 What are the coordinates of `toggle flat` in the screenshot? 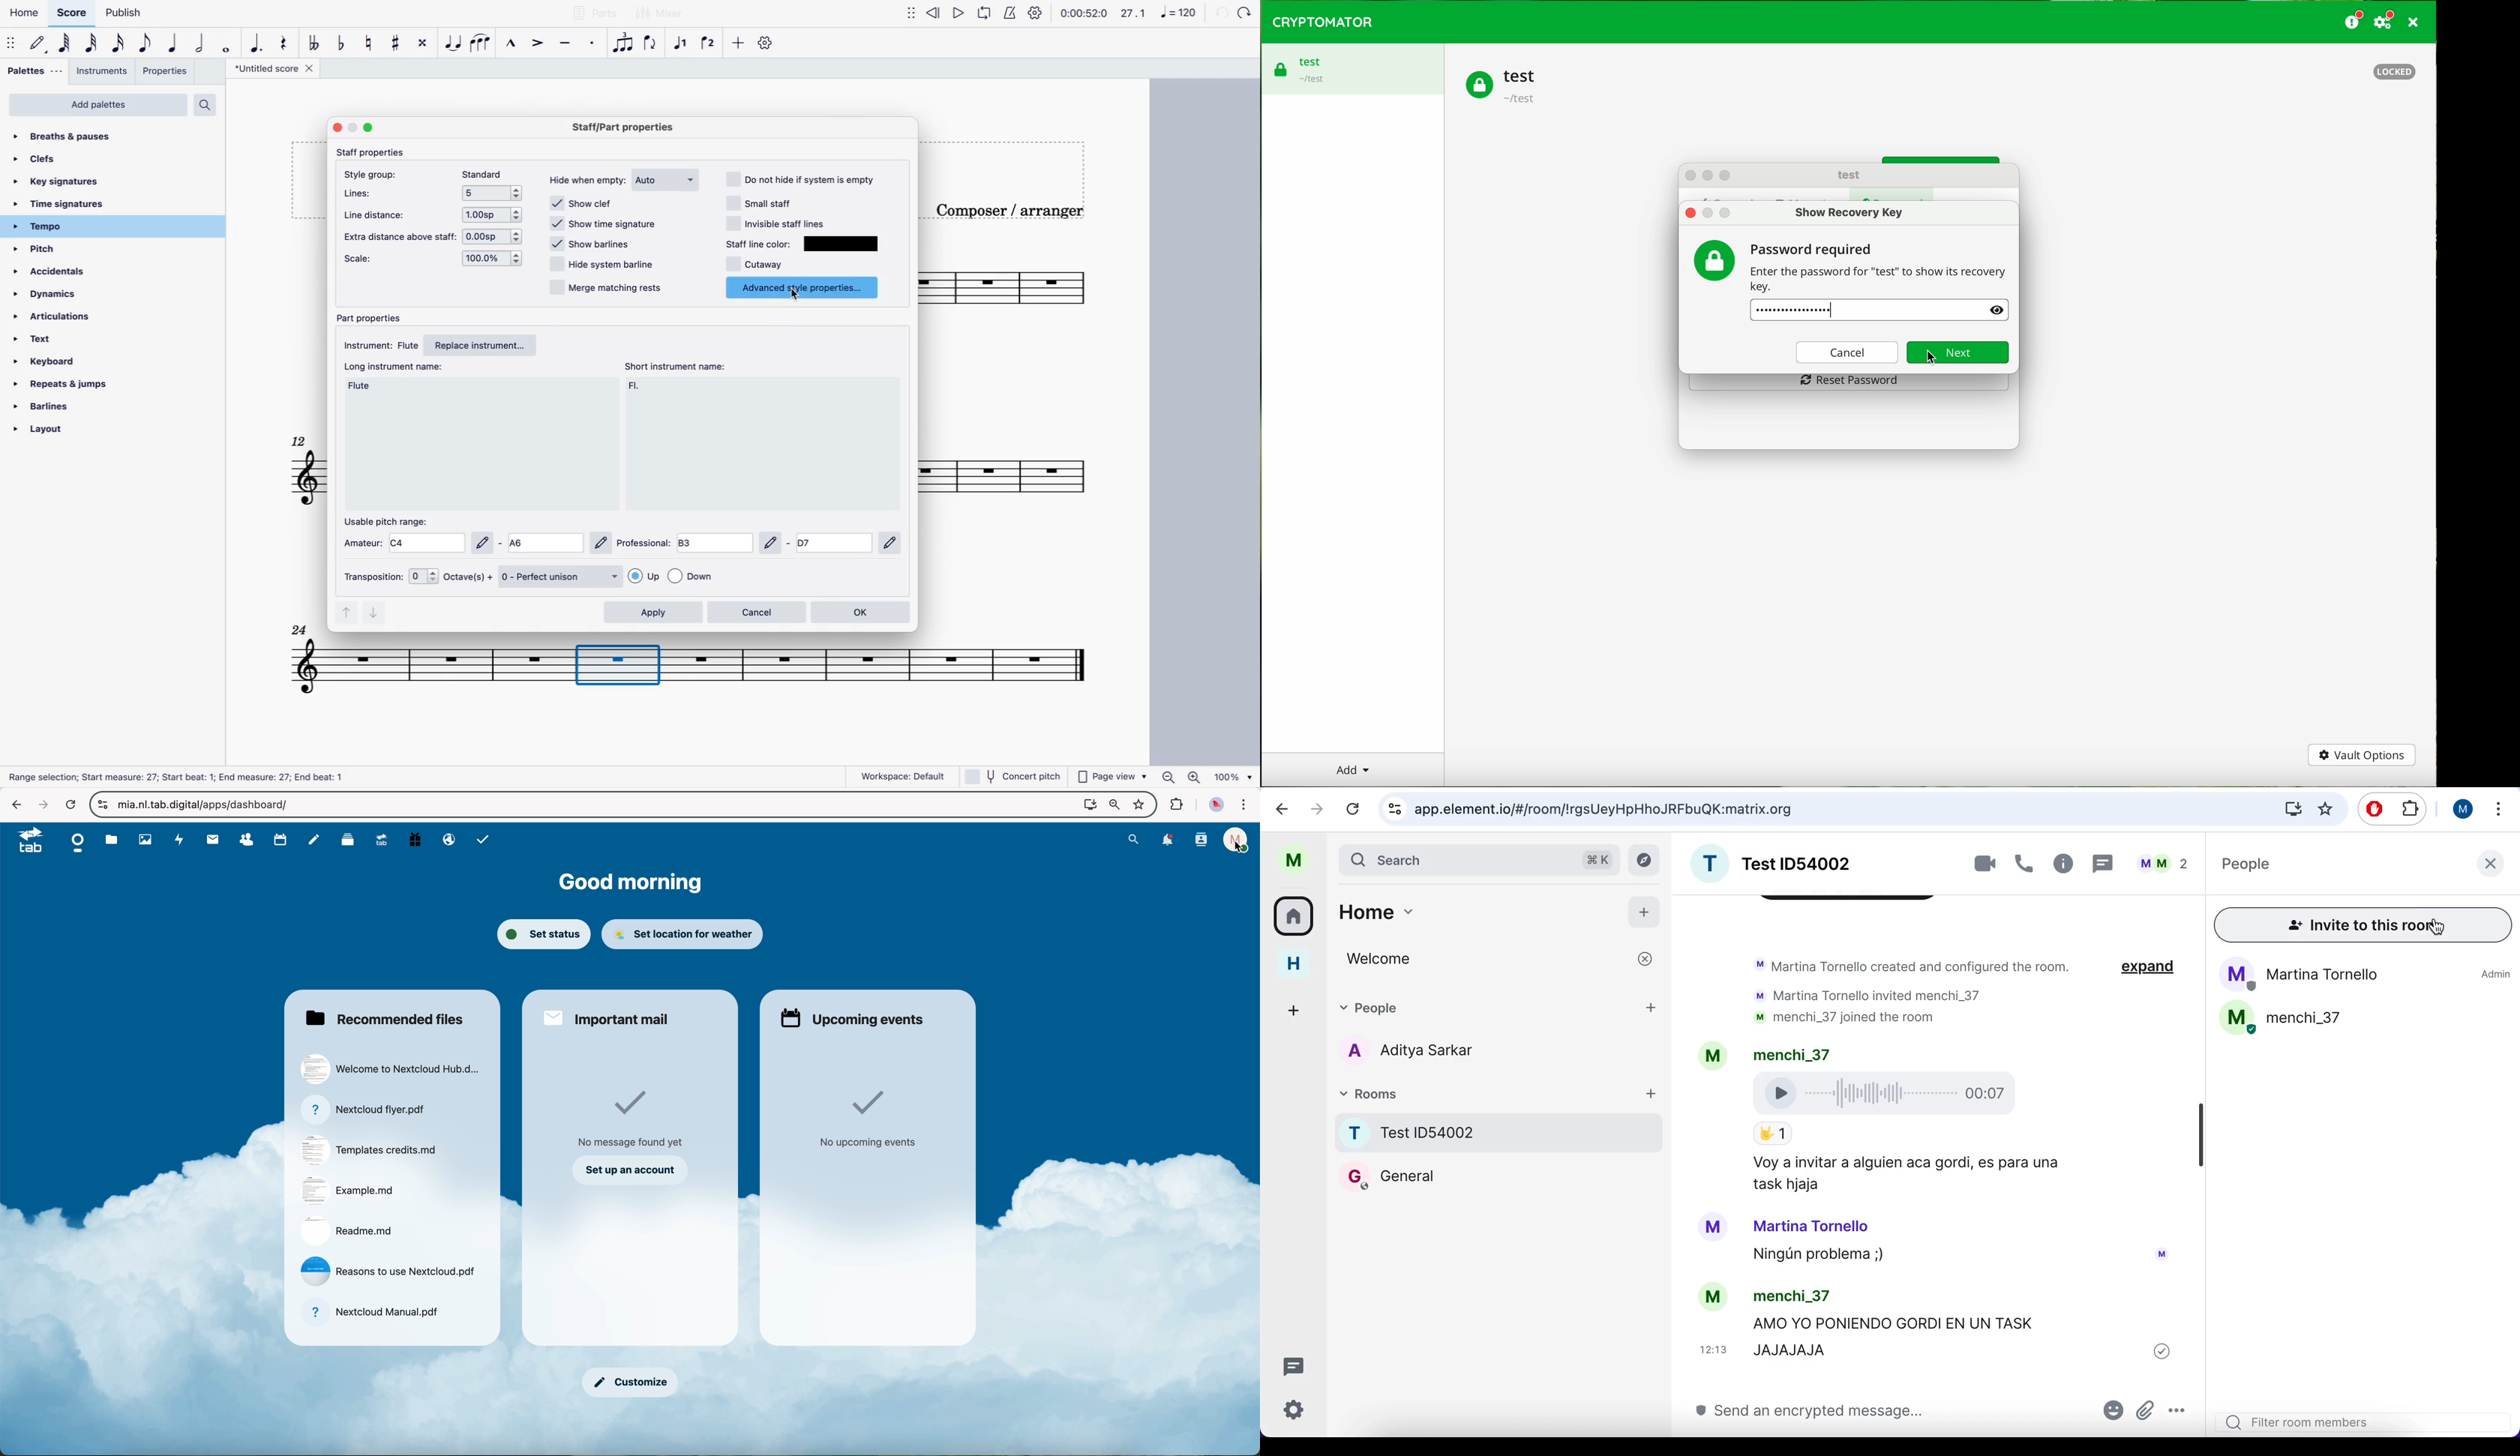 It's located at (344, 43).